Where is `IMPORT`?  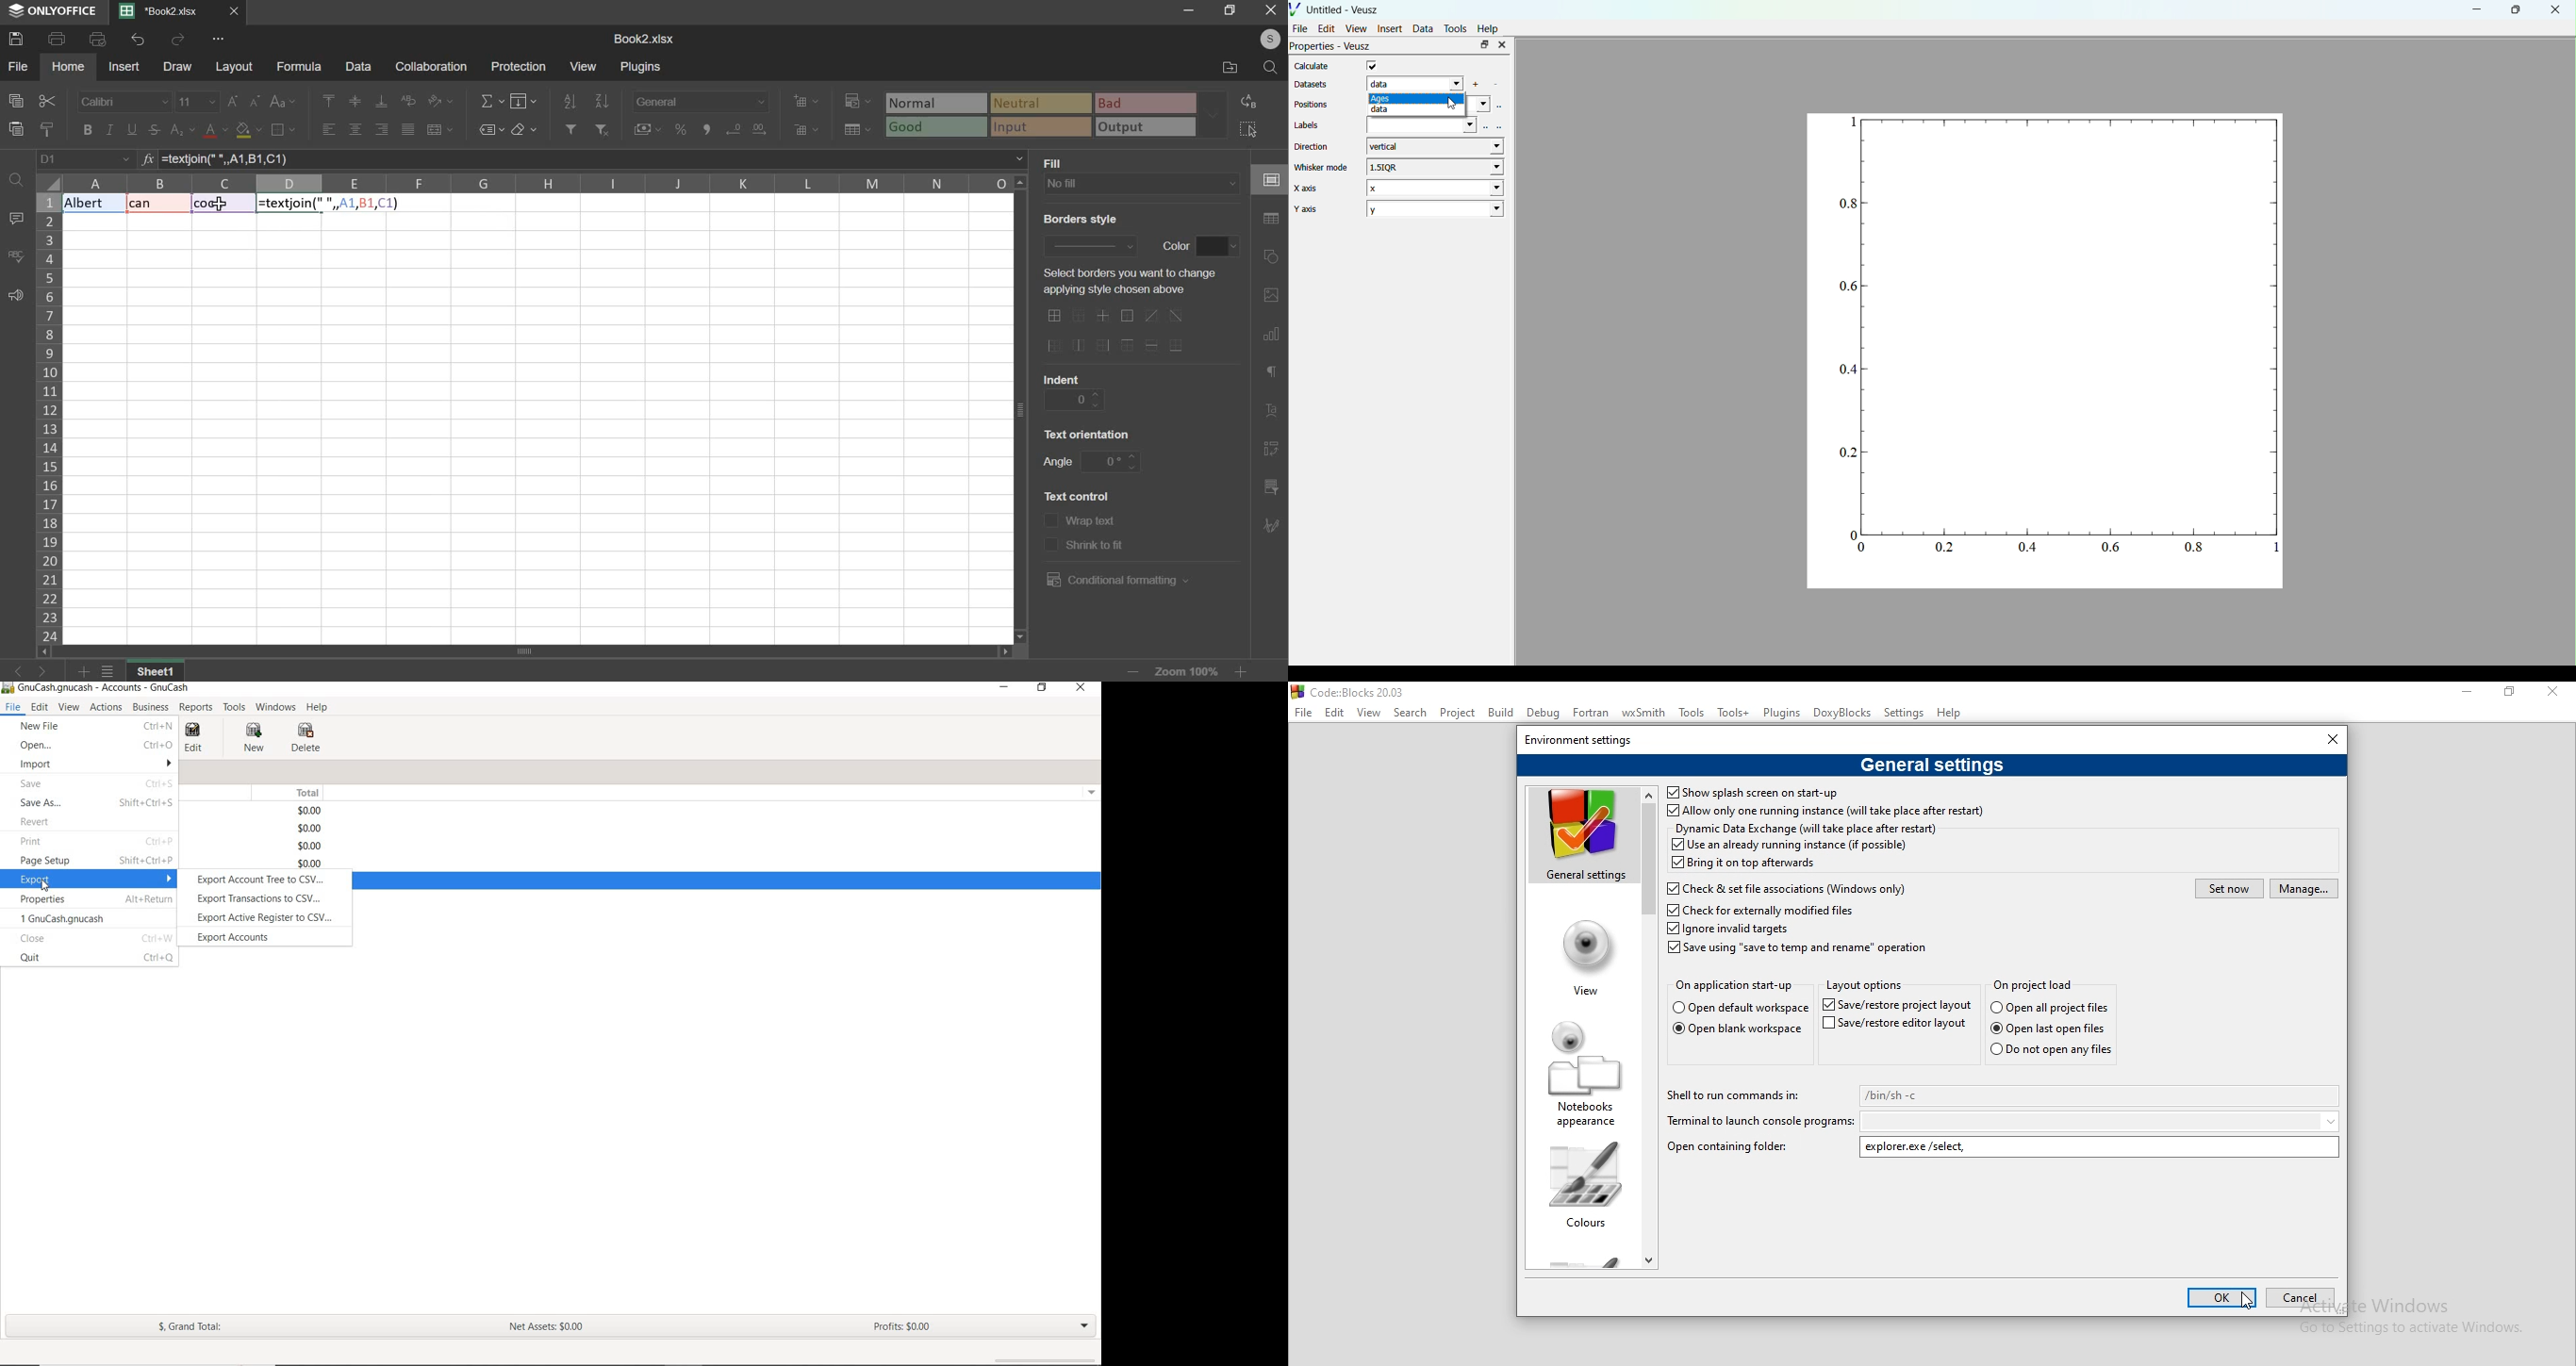
IMPORT is located at coordinates (37, 764).